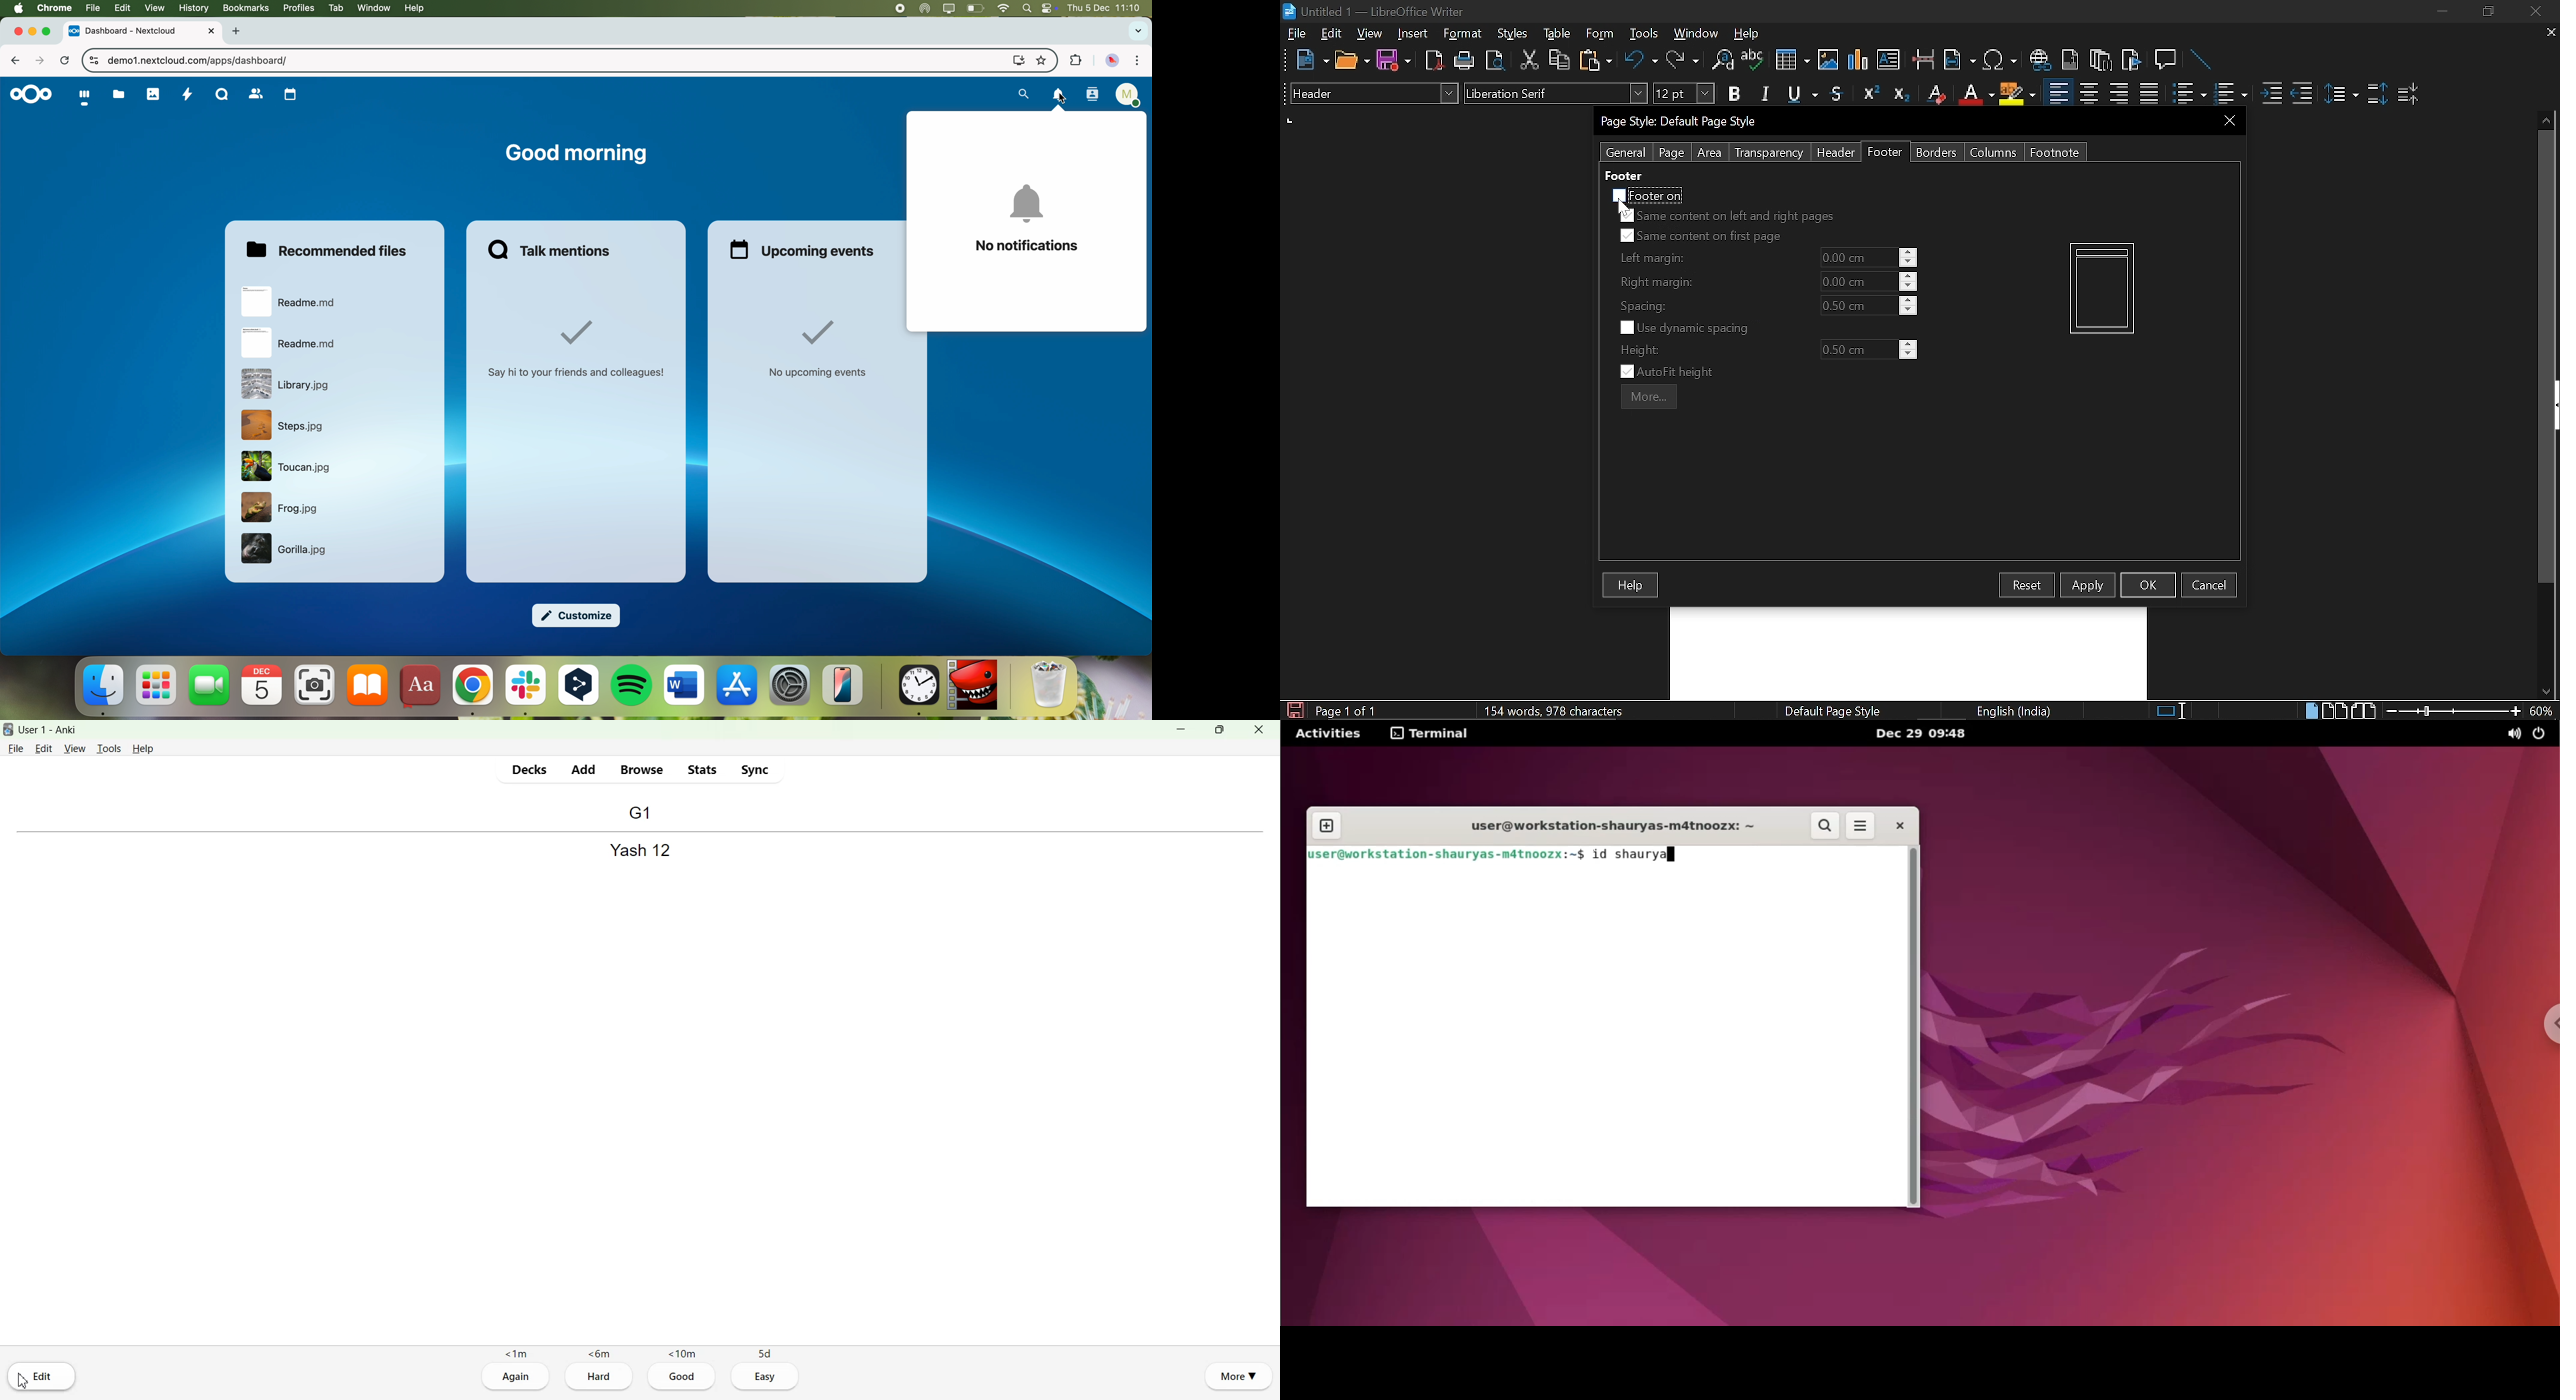 This screenshot has height=1400, width=2576. Describe the element at coordinates (1494, 61) in the screenshot. I see `Toggle preview` at that location.